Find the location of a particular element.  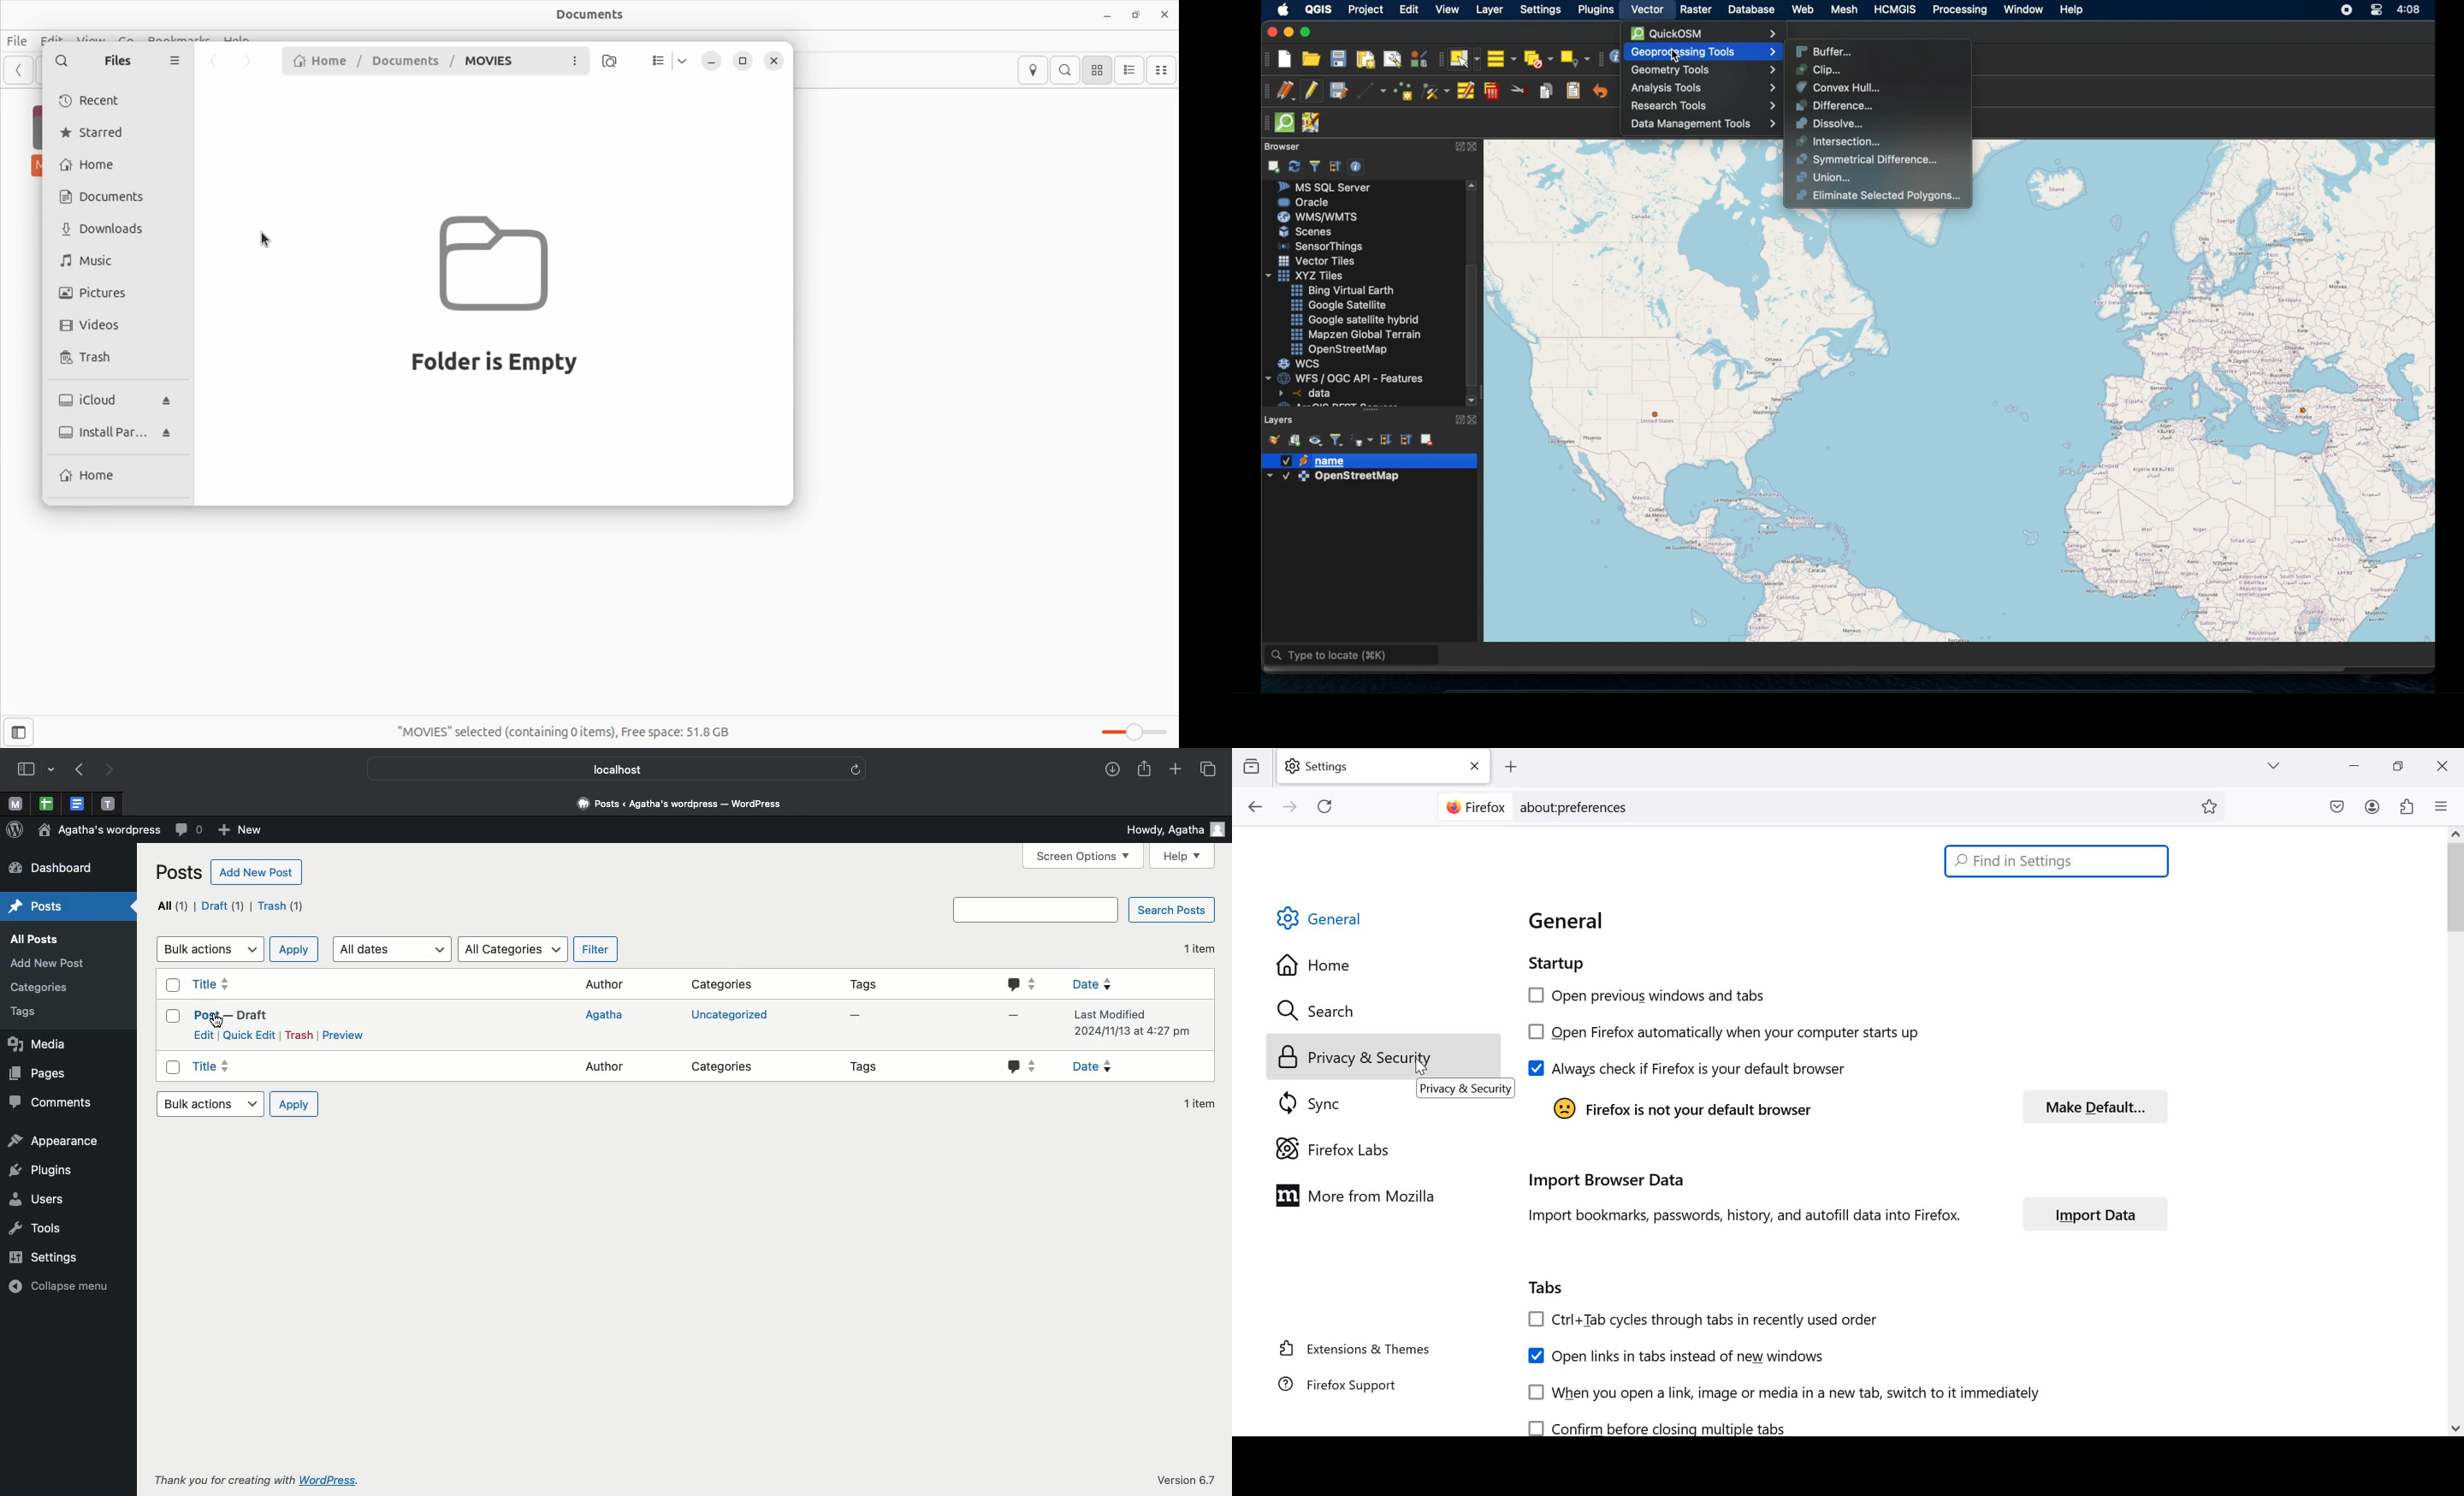

privacy & security is located at coordinates (1467, 1089).